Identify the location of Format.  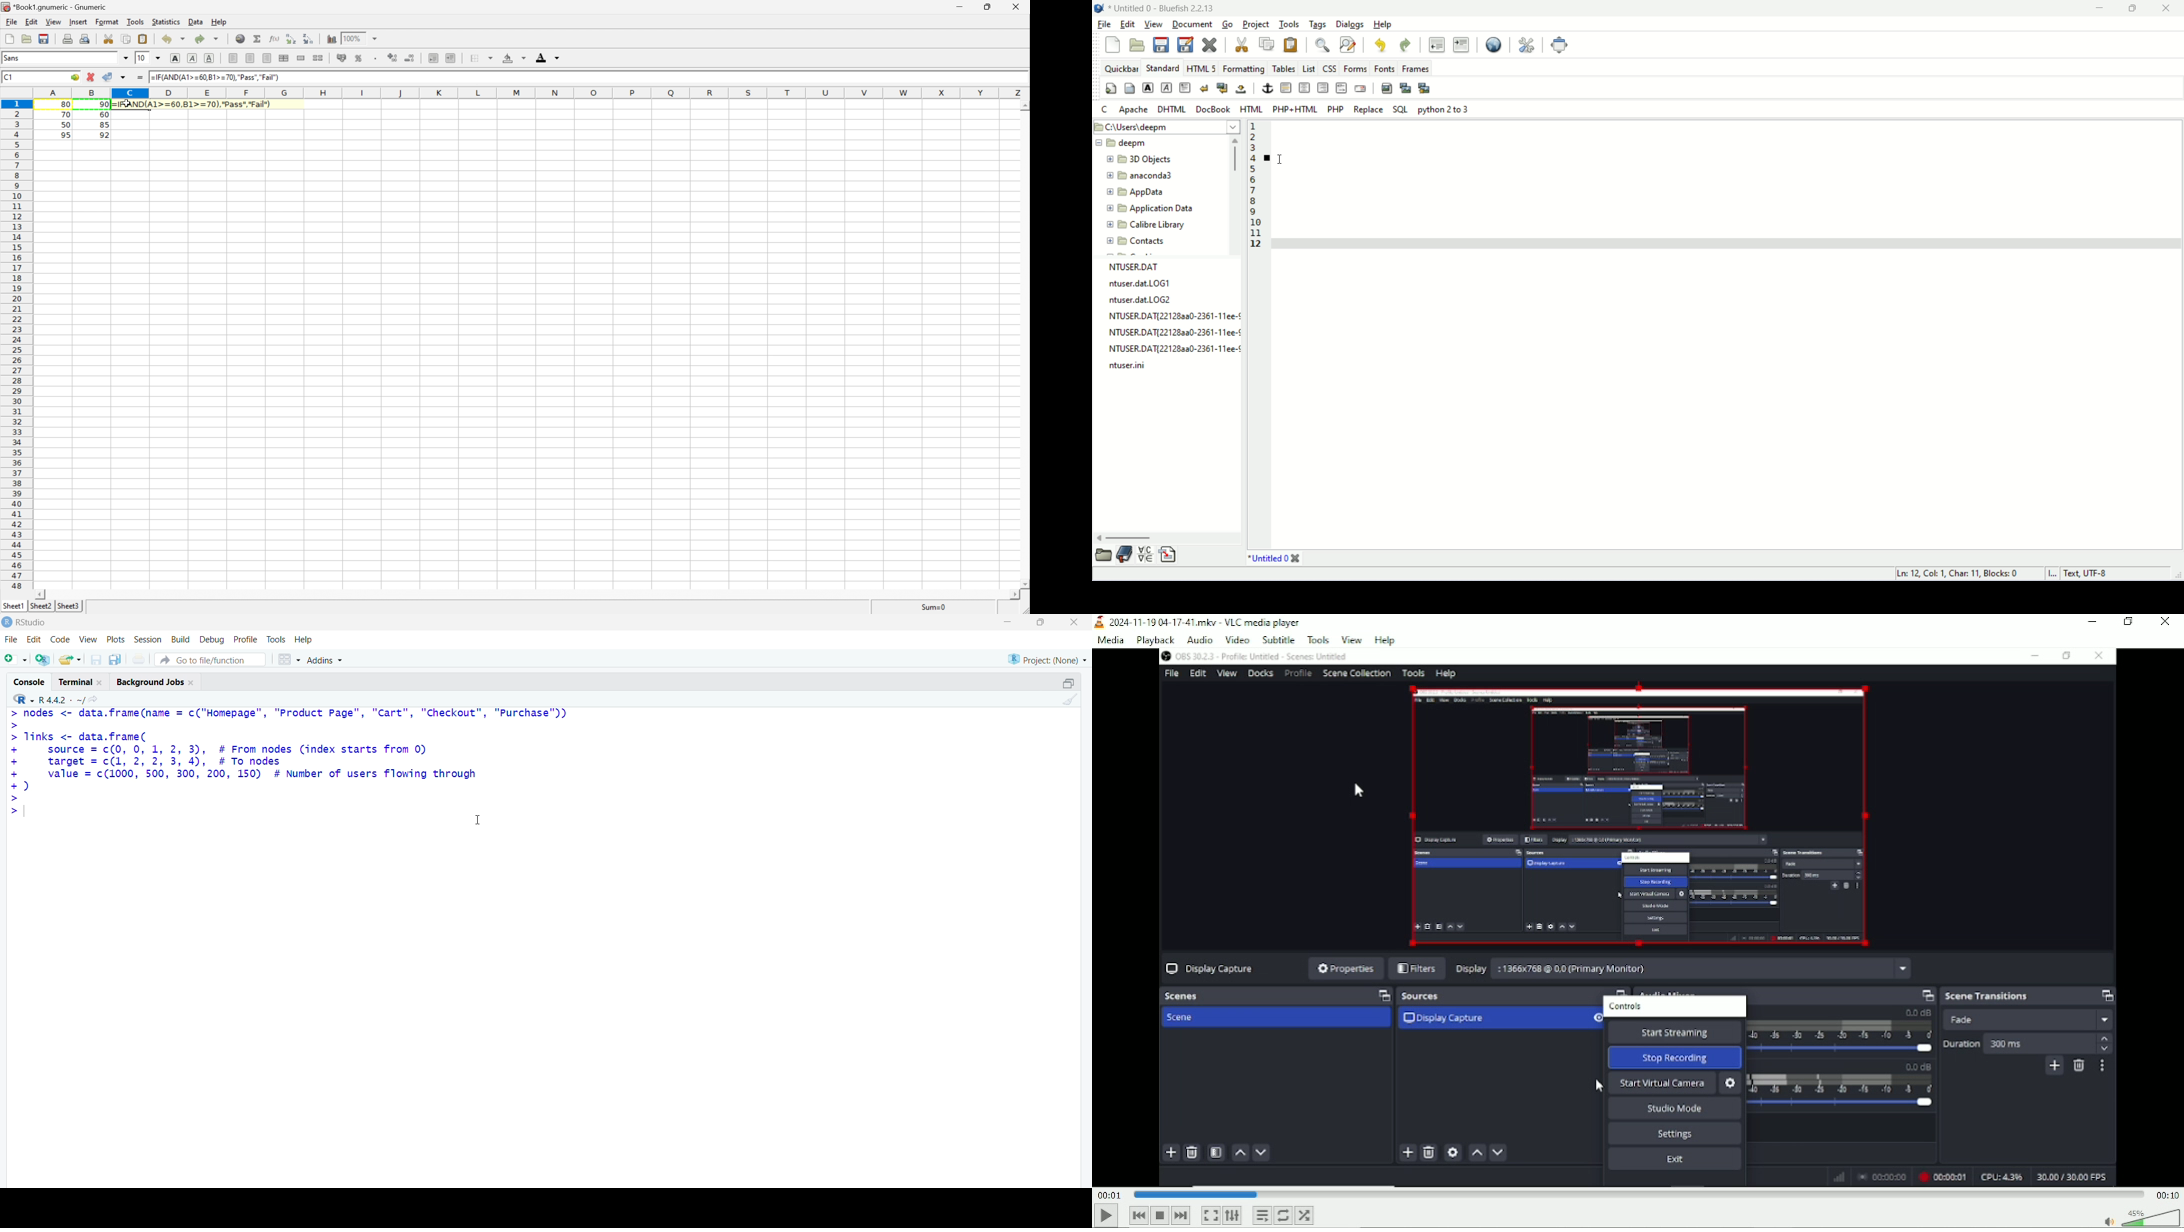
(107, 21).